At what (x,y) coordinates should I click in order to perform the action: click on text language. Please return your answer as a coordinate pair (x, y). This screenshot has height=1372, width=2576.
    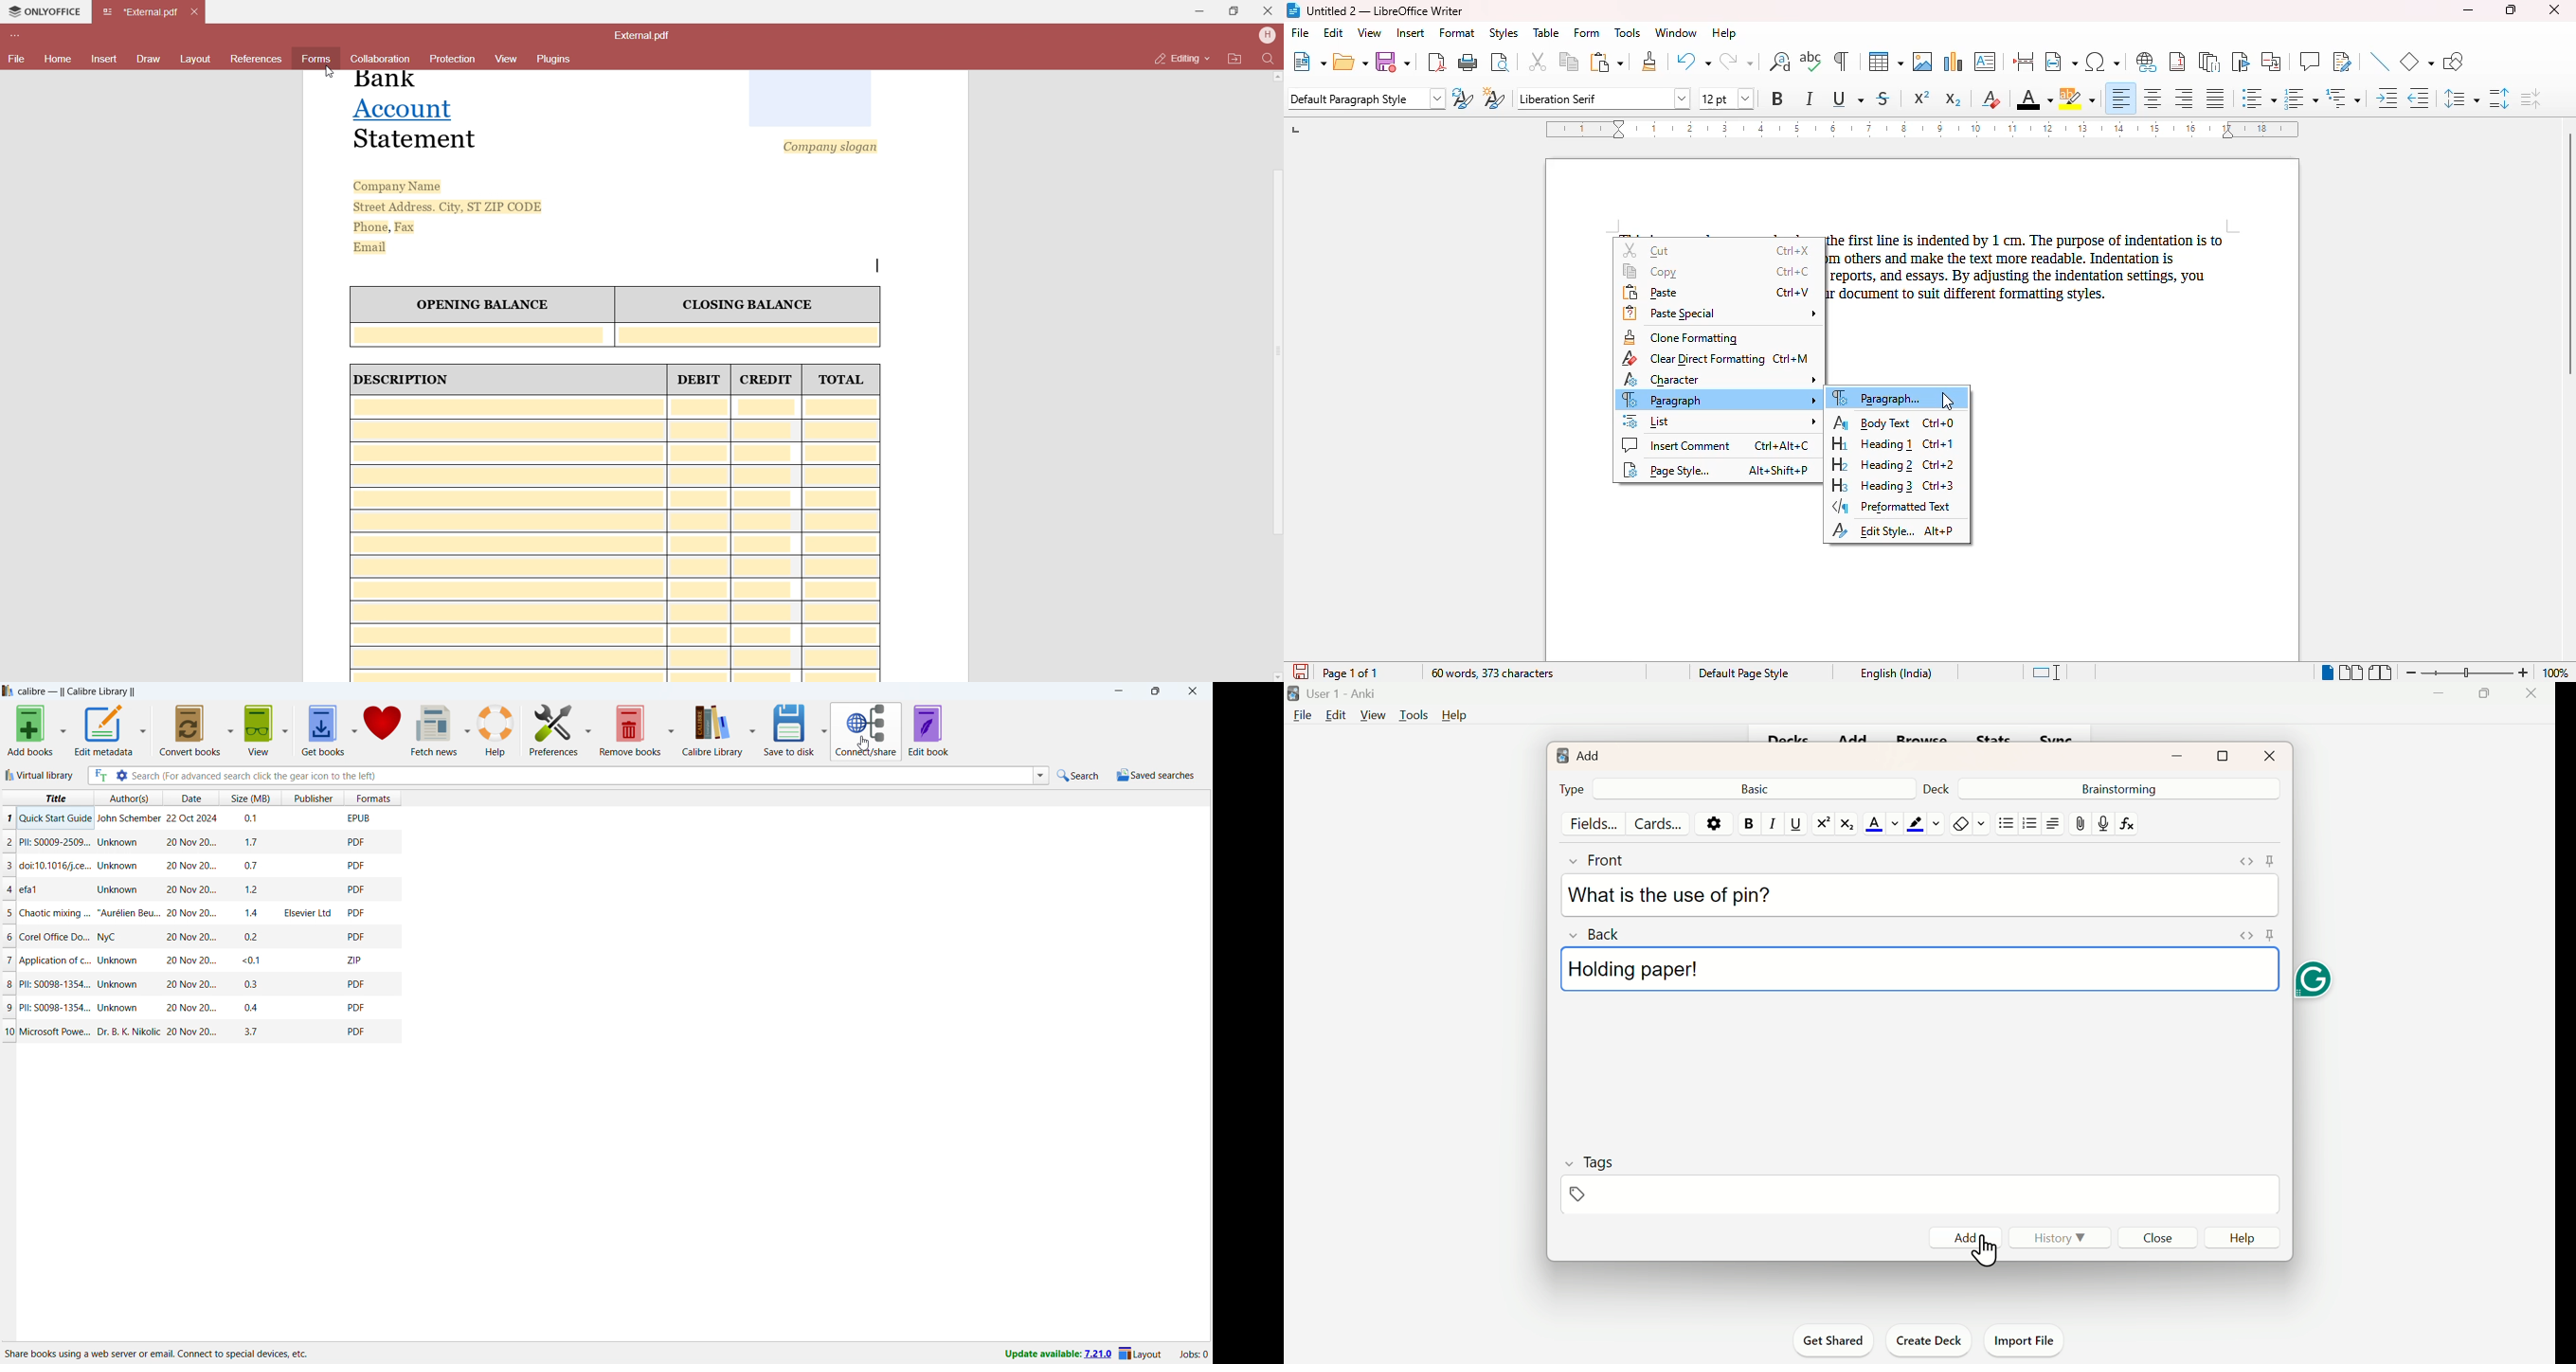
    Looking at the image, I should click on (1898, 673).